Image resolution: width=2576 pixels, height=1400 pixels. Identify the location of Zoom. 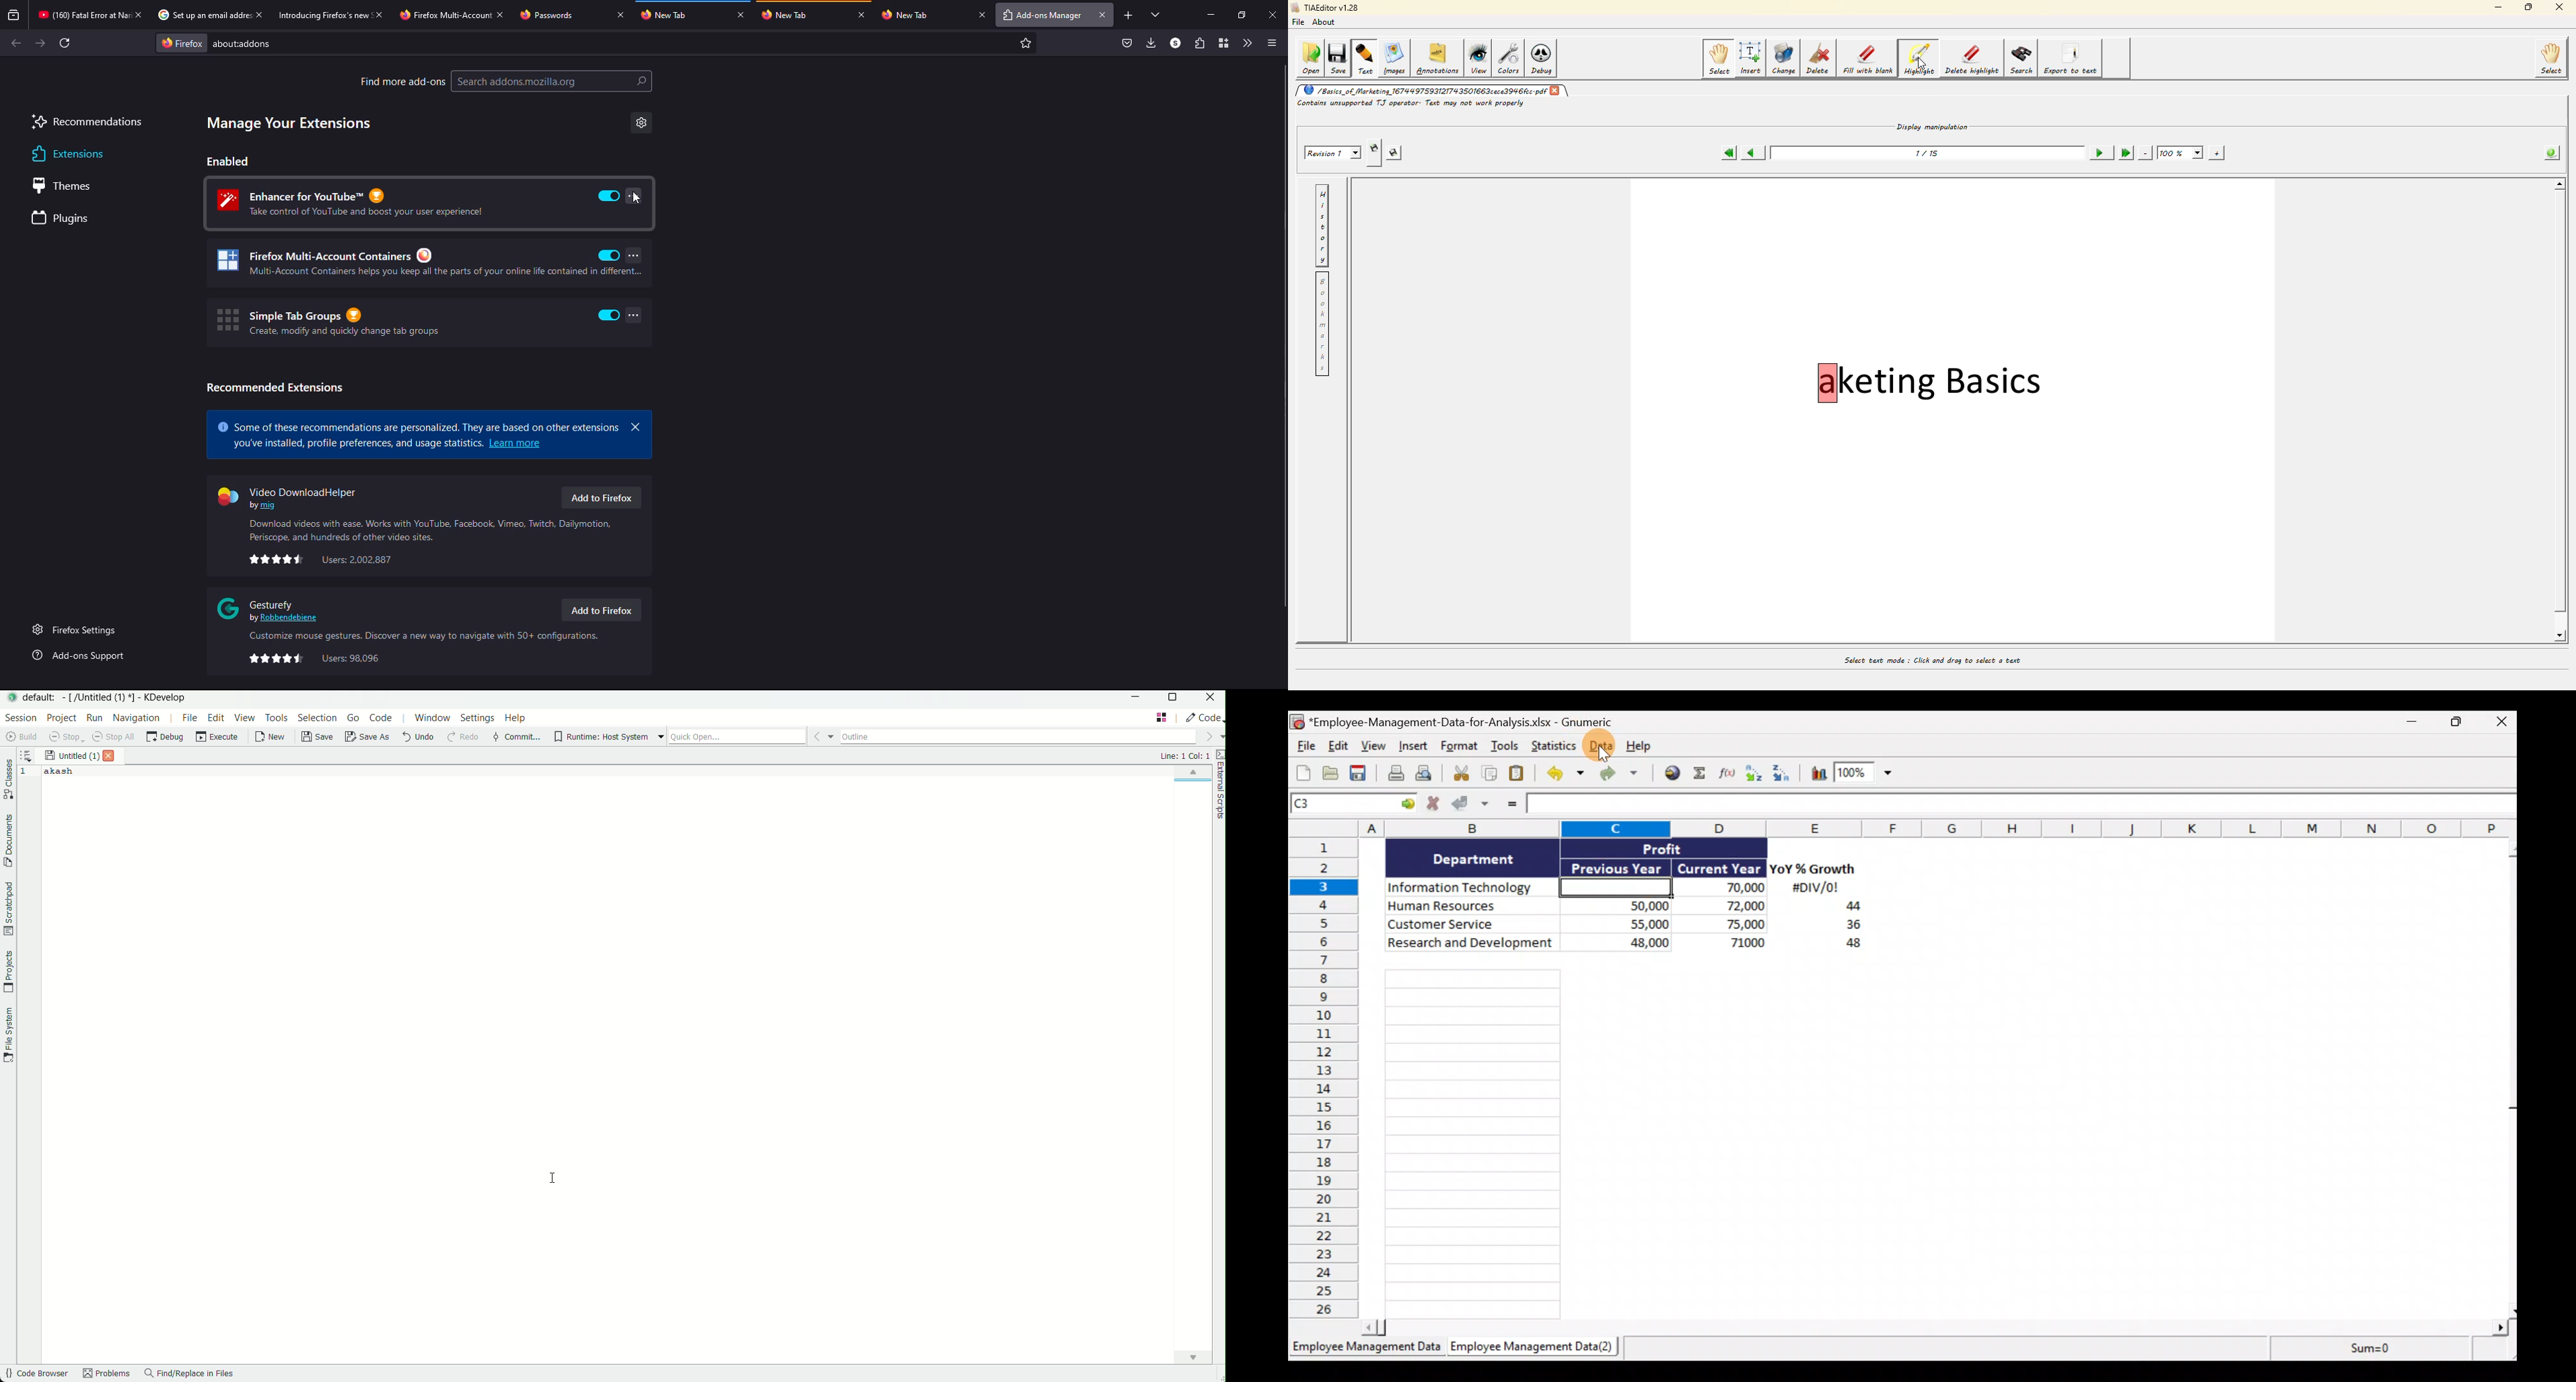
(1866, 776).